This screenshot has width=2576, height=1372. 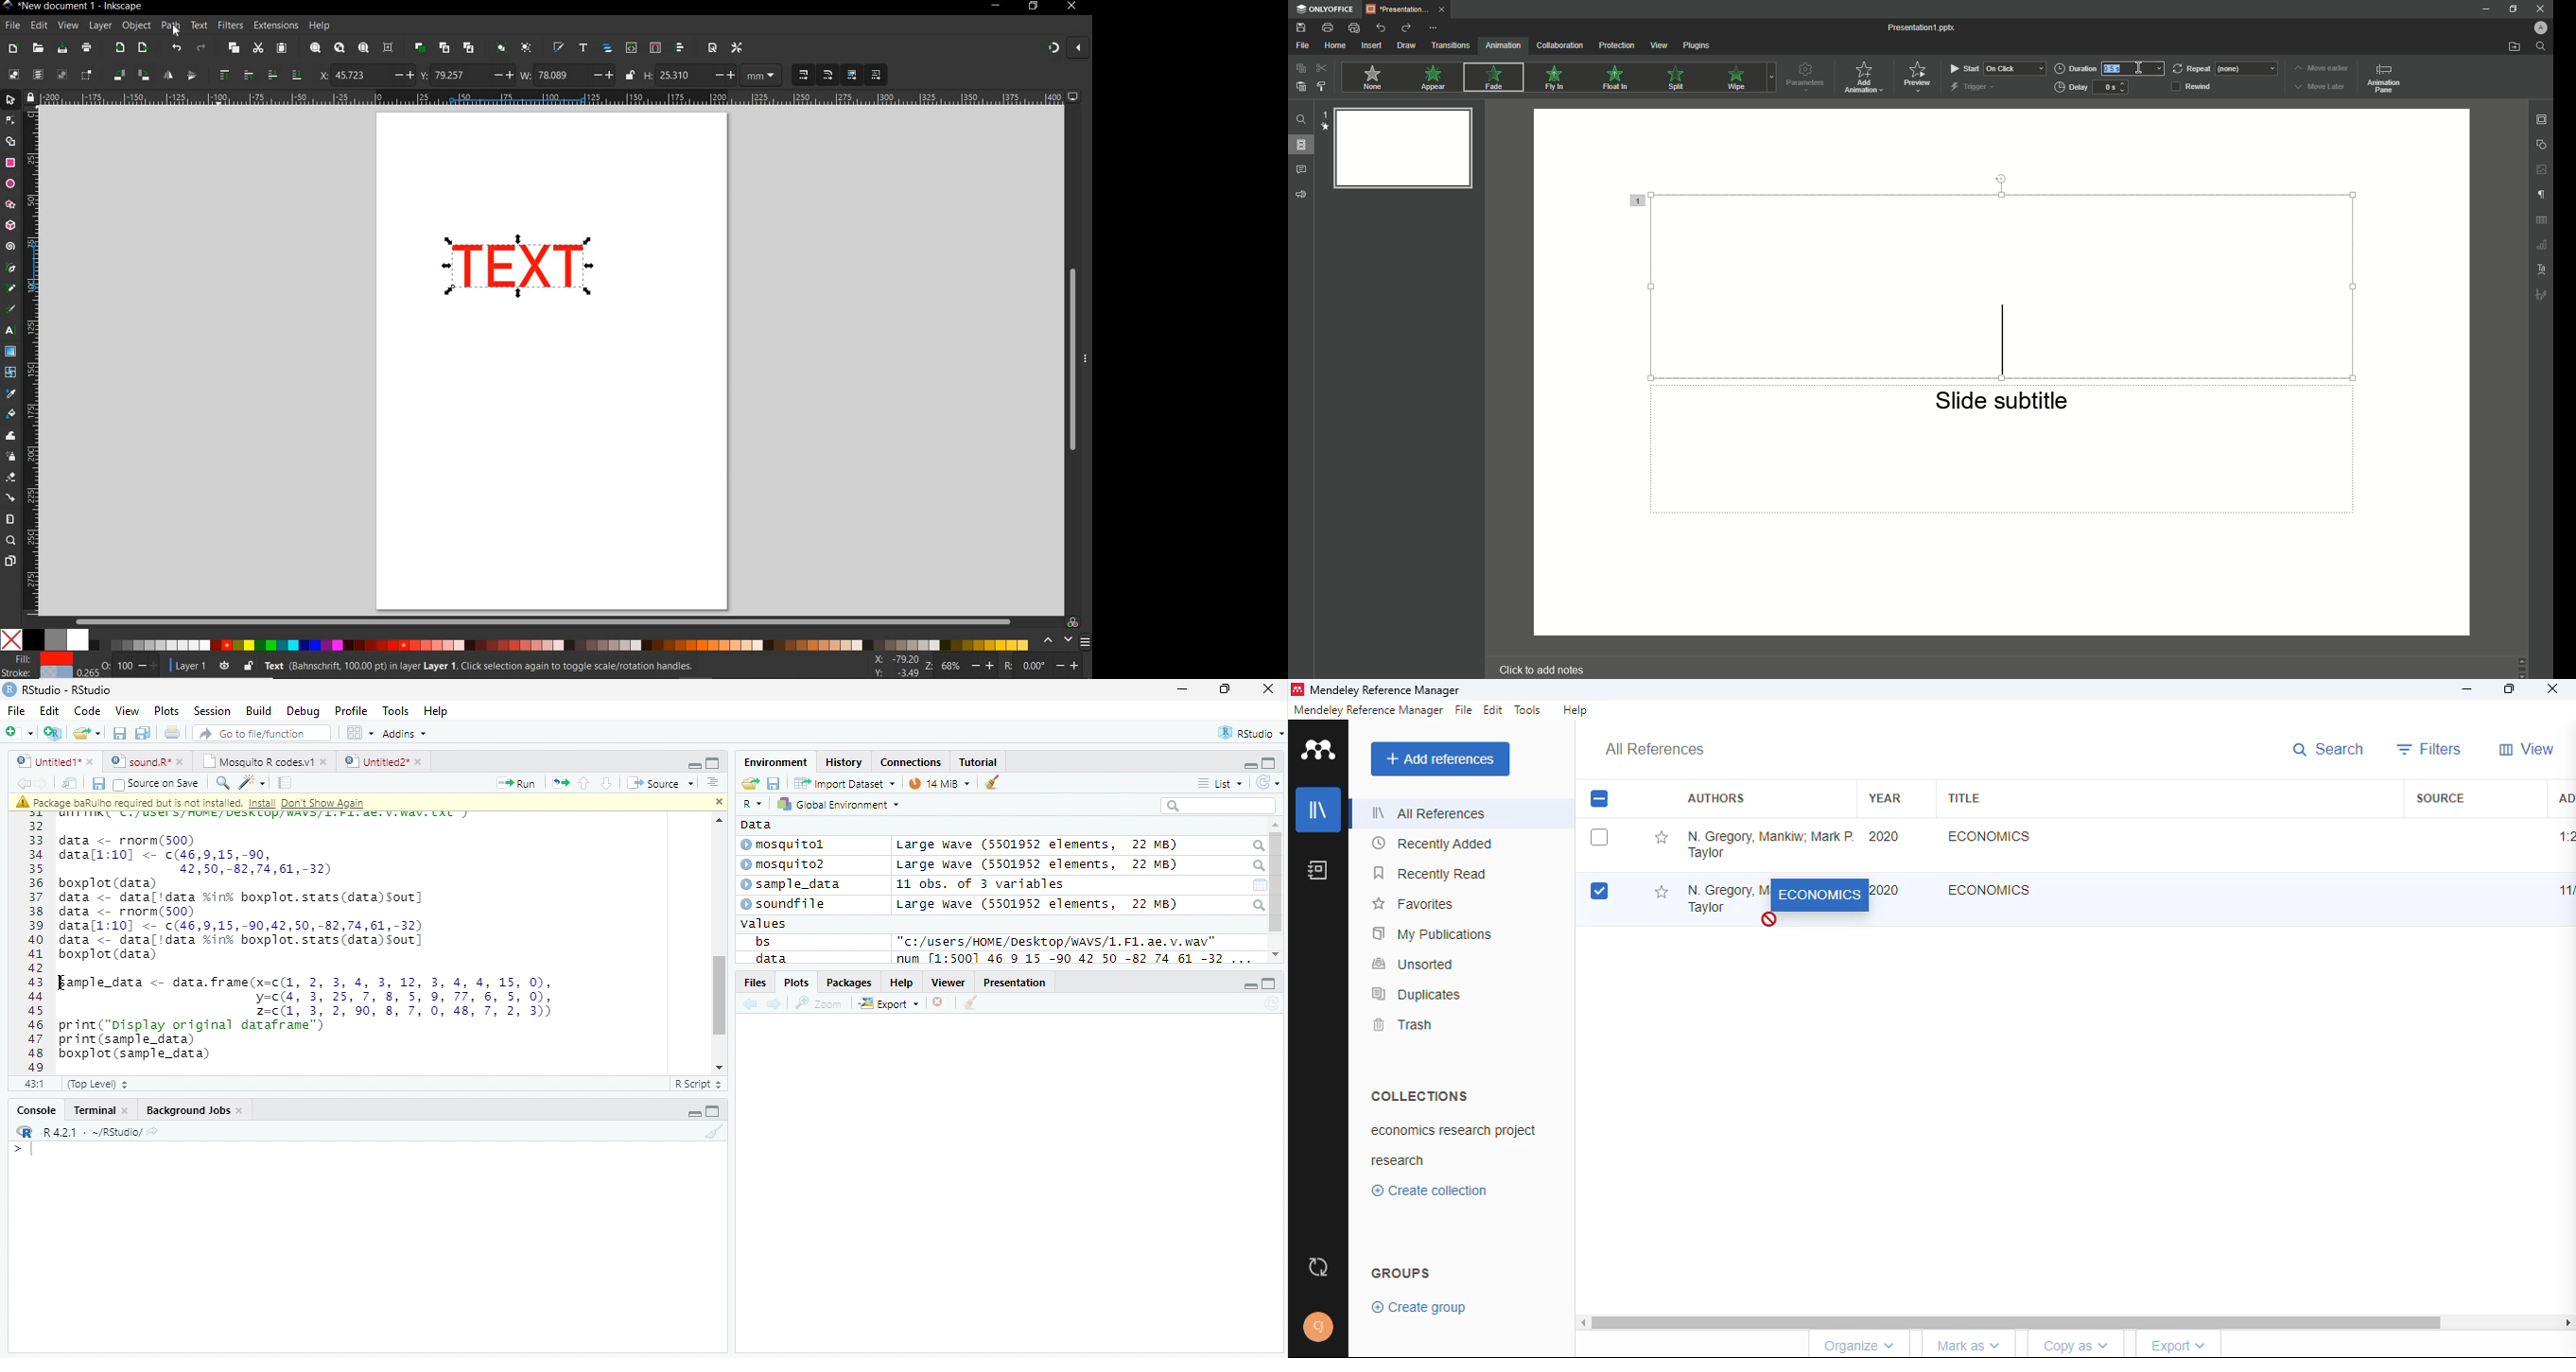 What do you see at coordinates (2552, 690) in the screenshot?
I see `close` at bounding box center [2552, 690].